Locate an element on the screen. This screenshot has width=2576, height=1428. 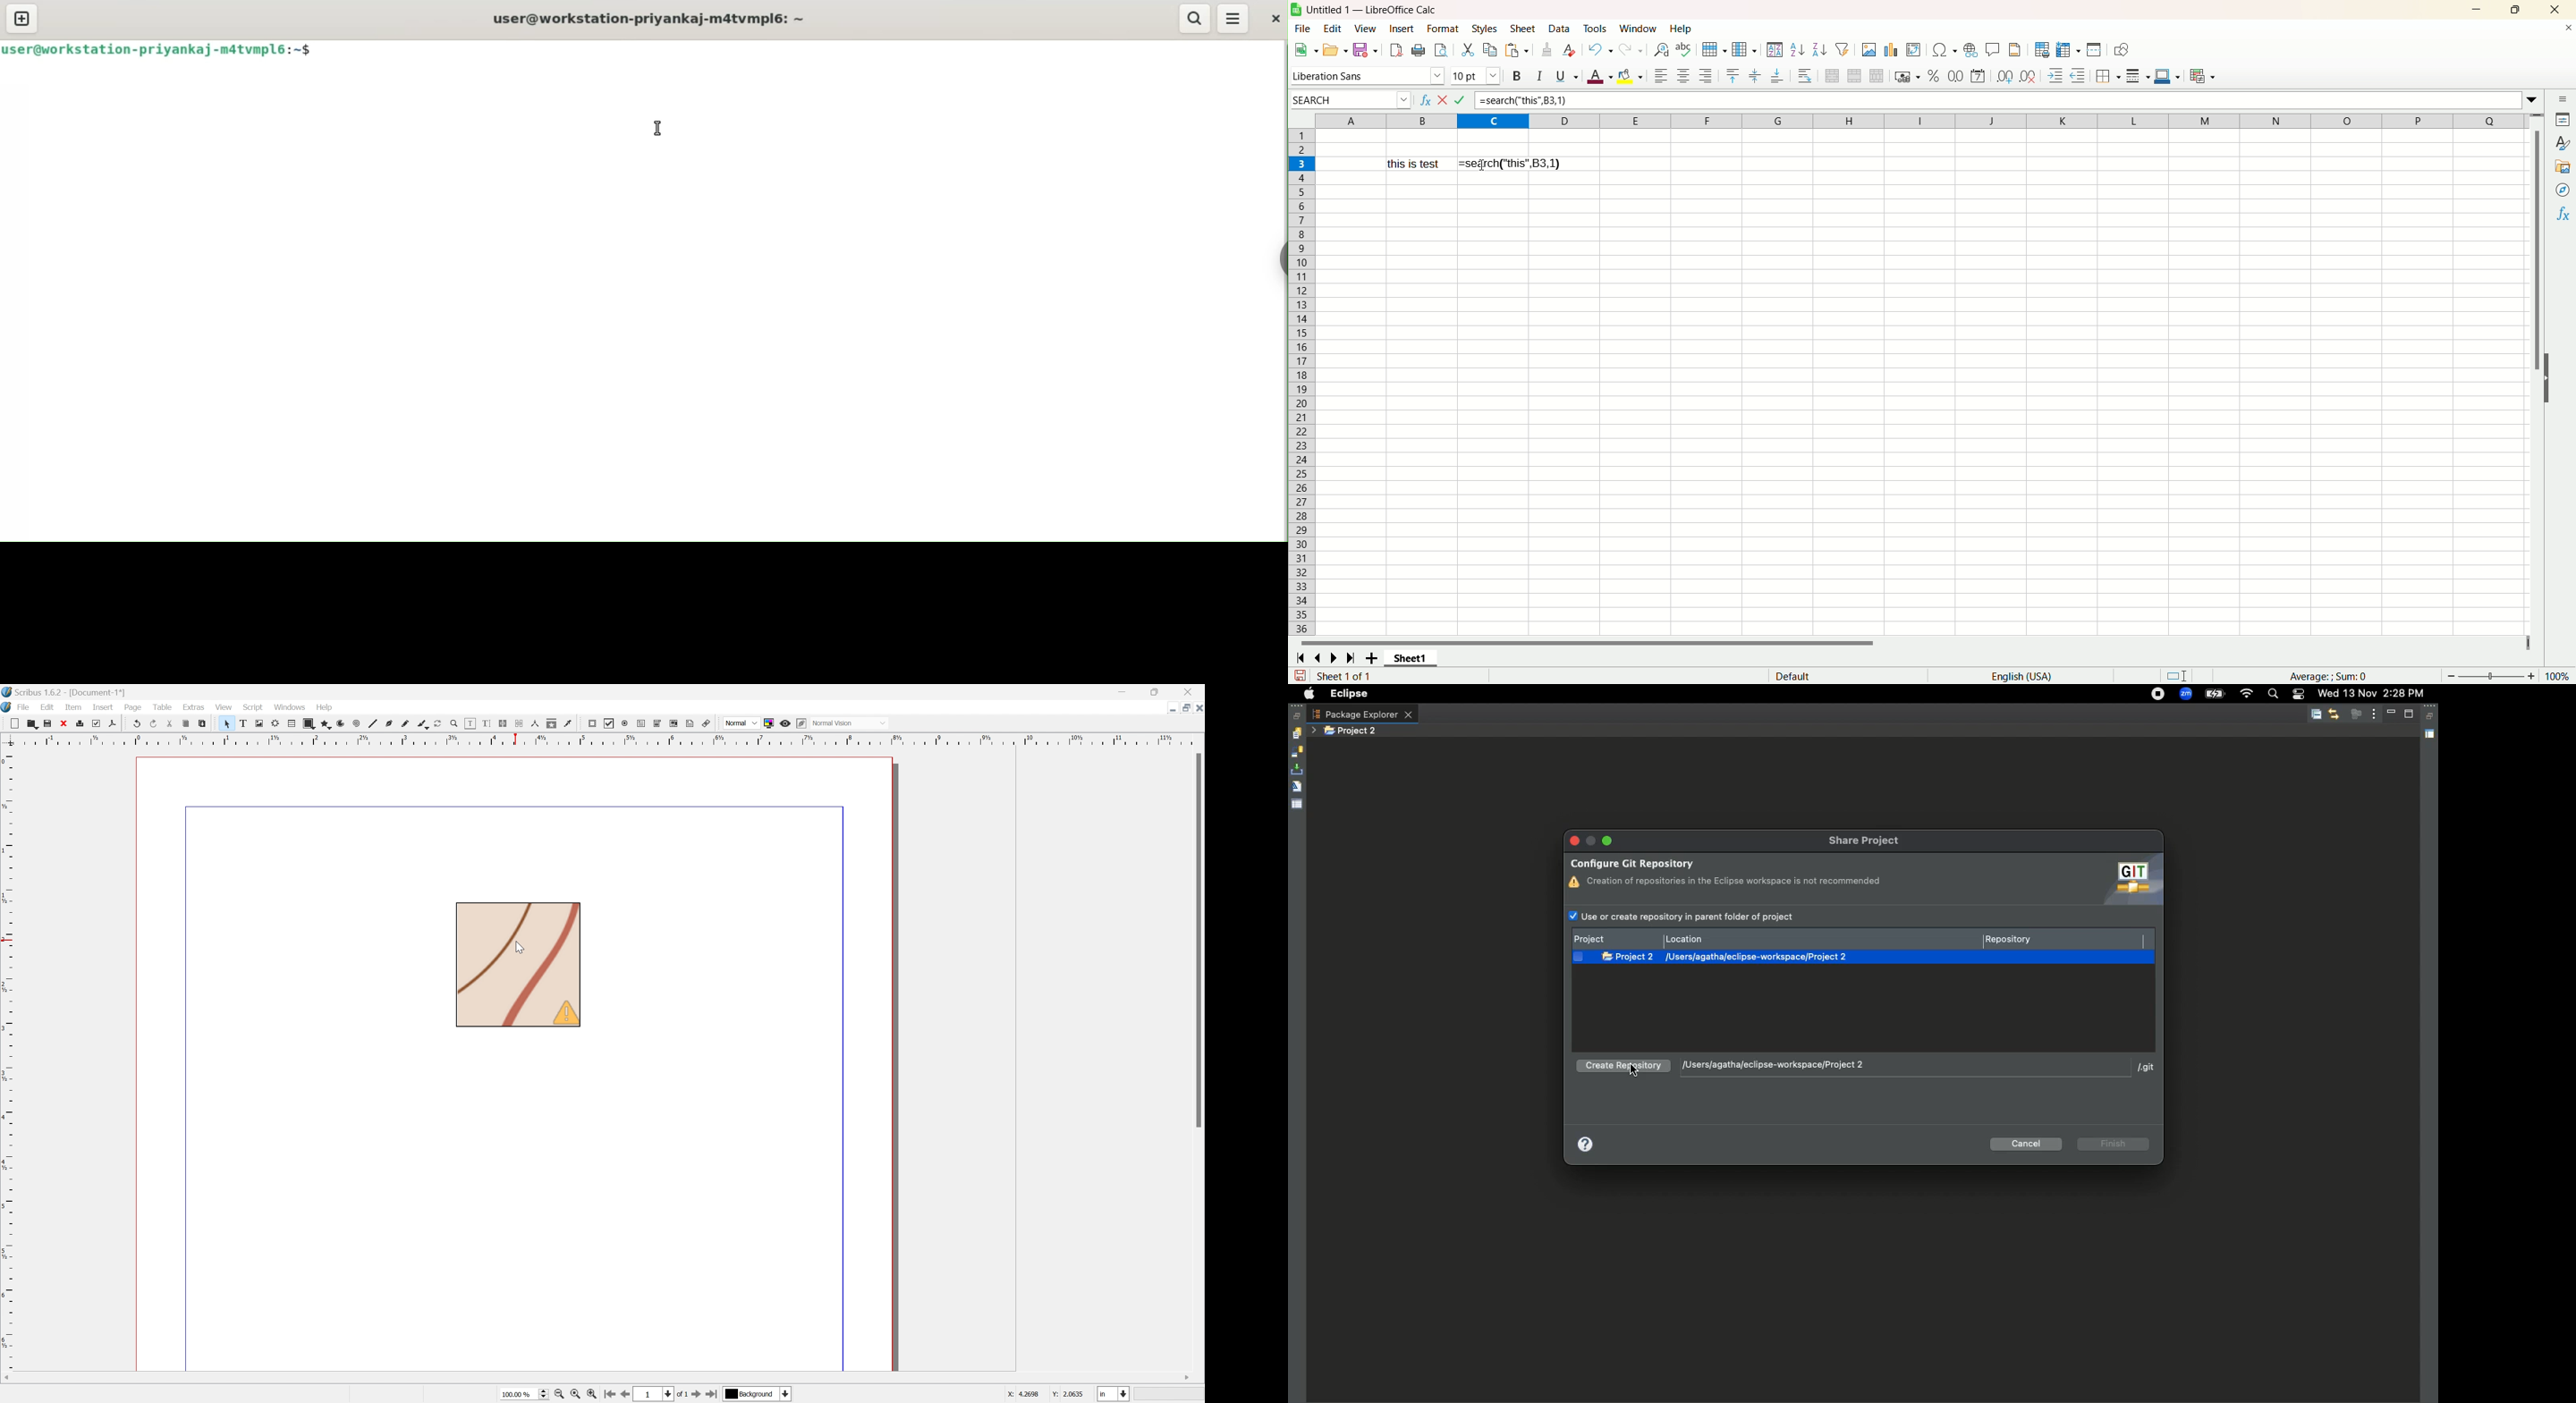
standard selection is located at coordinates (2178, 675).